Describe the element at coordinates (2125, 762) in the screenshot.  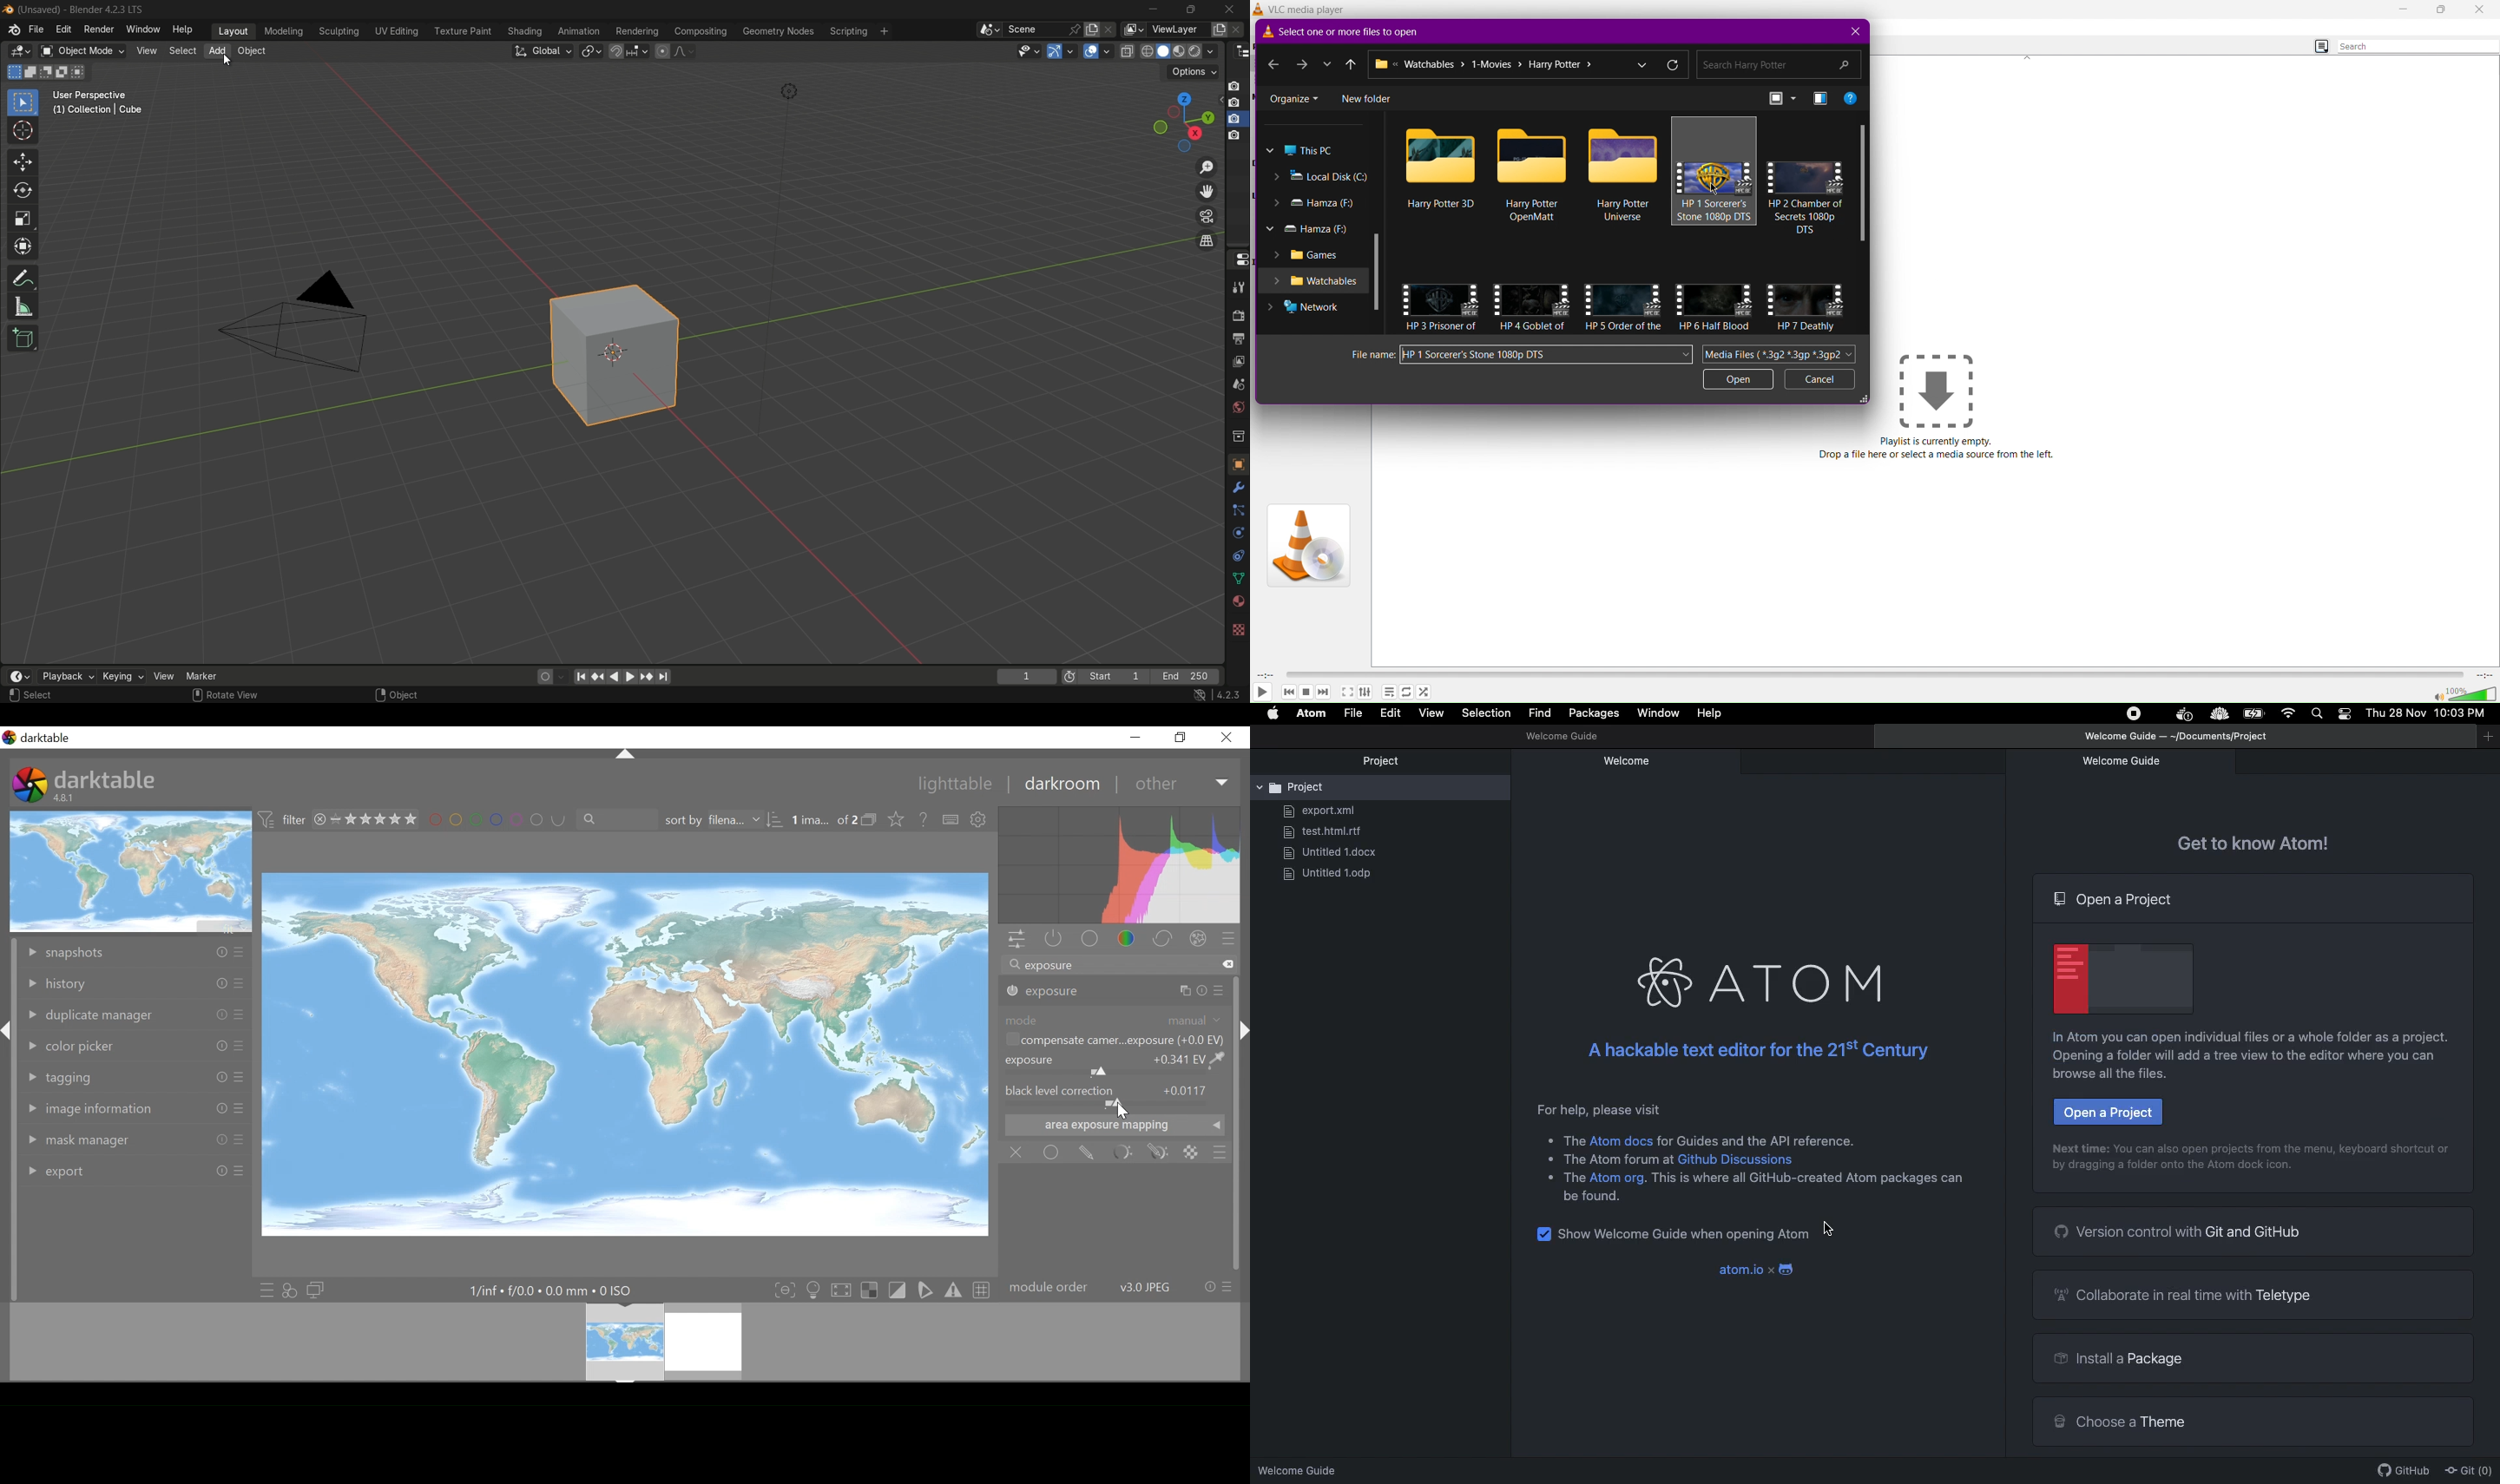
I see `Welcome Guide Tab` at that location.